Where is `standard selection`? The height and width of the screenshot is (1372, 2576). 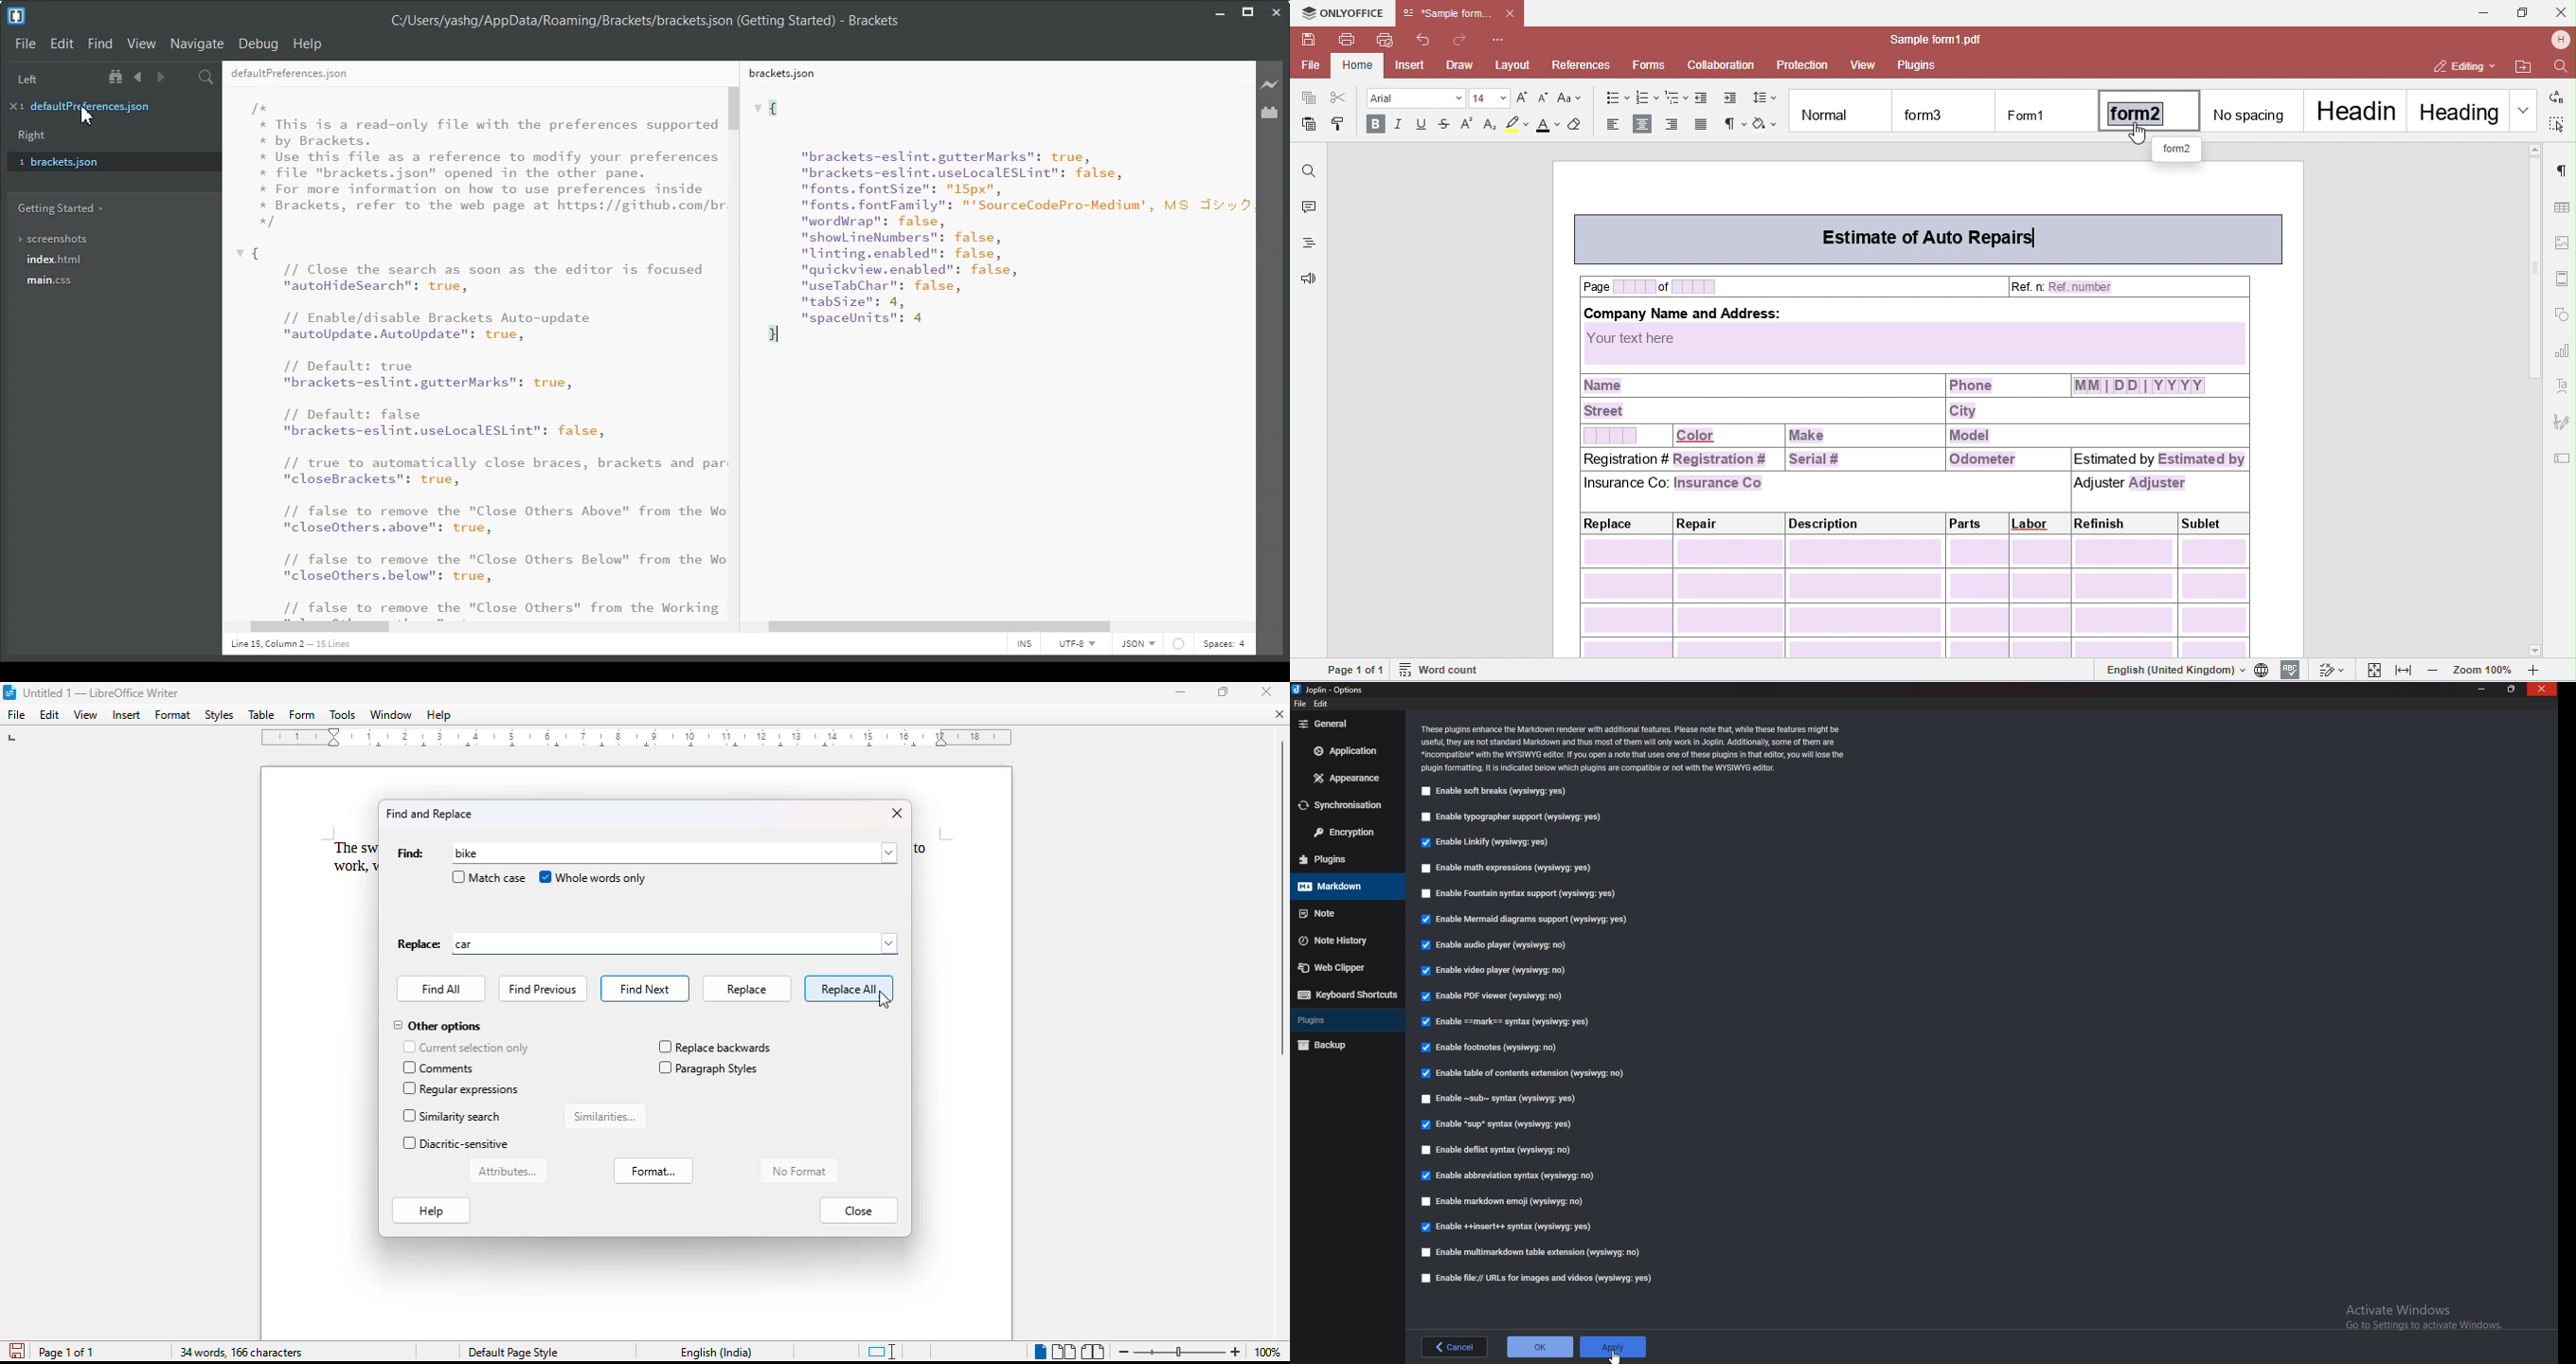 standard selection is located at coordinates (882, 1353).